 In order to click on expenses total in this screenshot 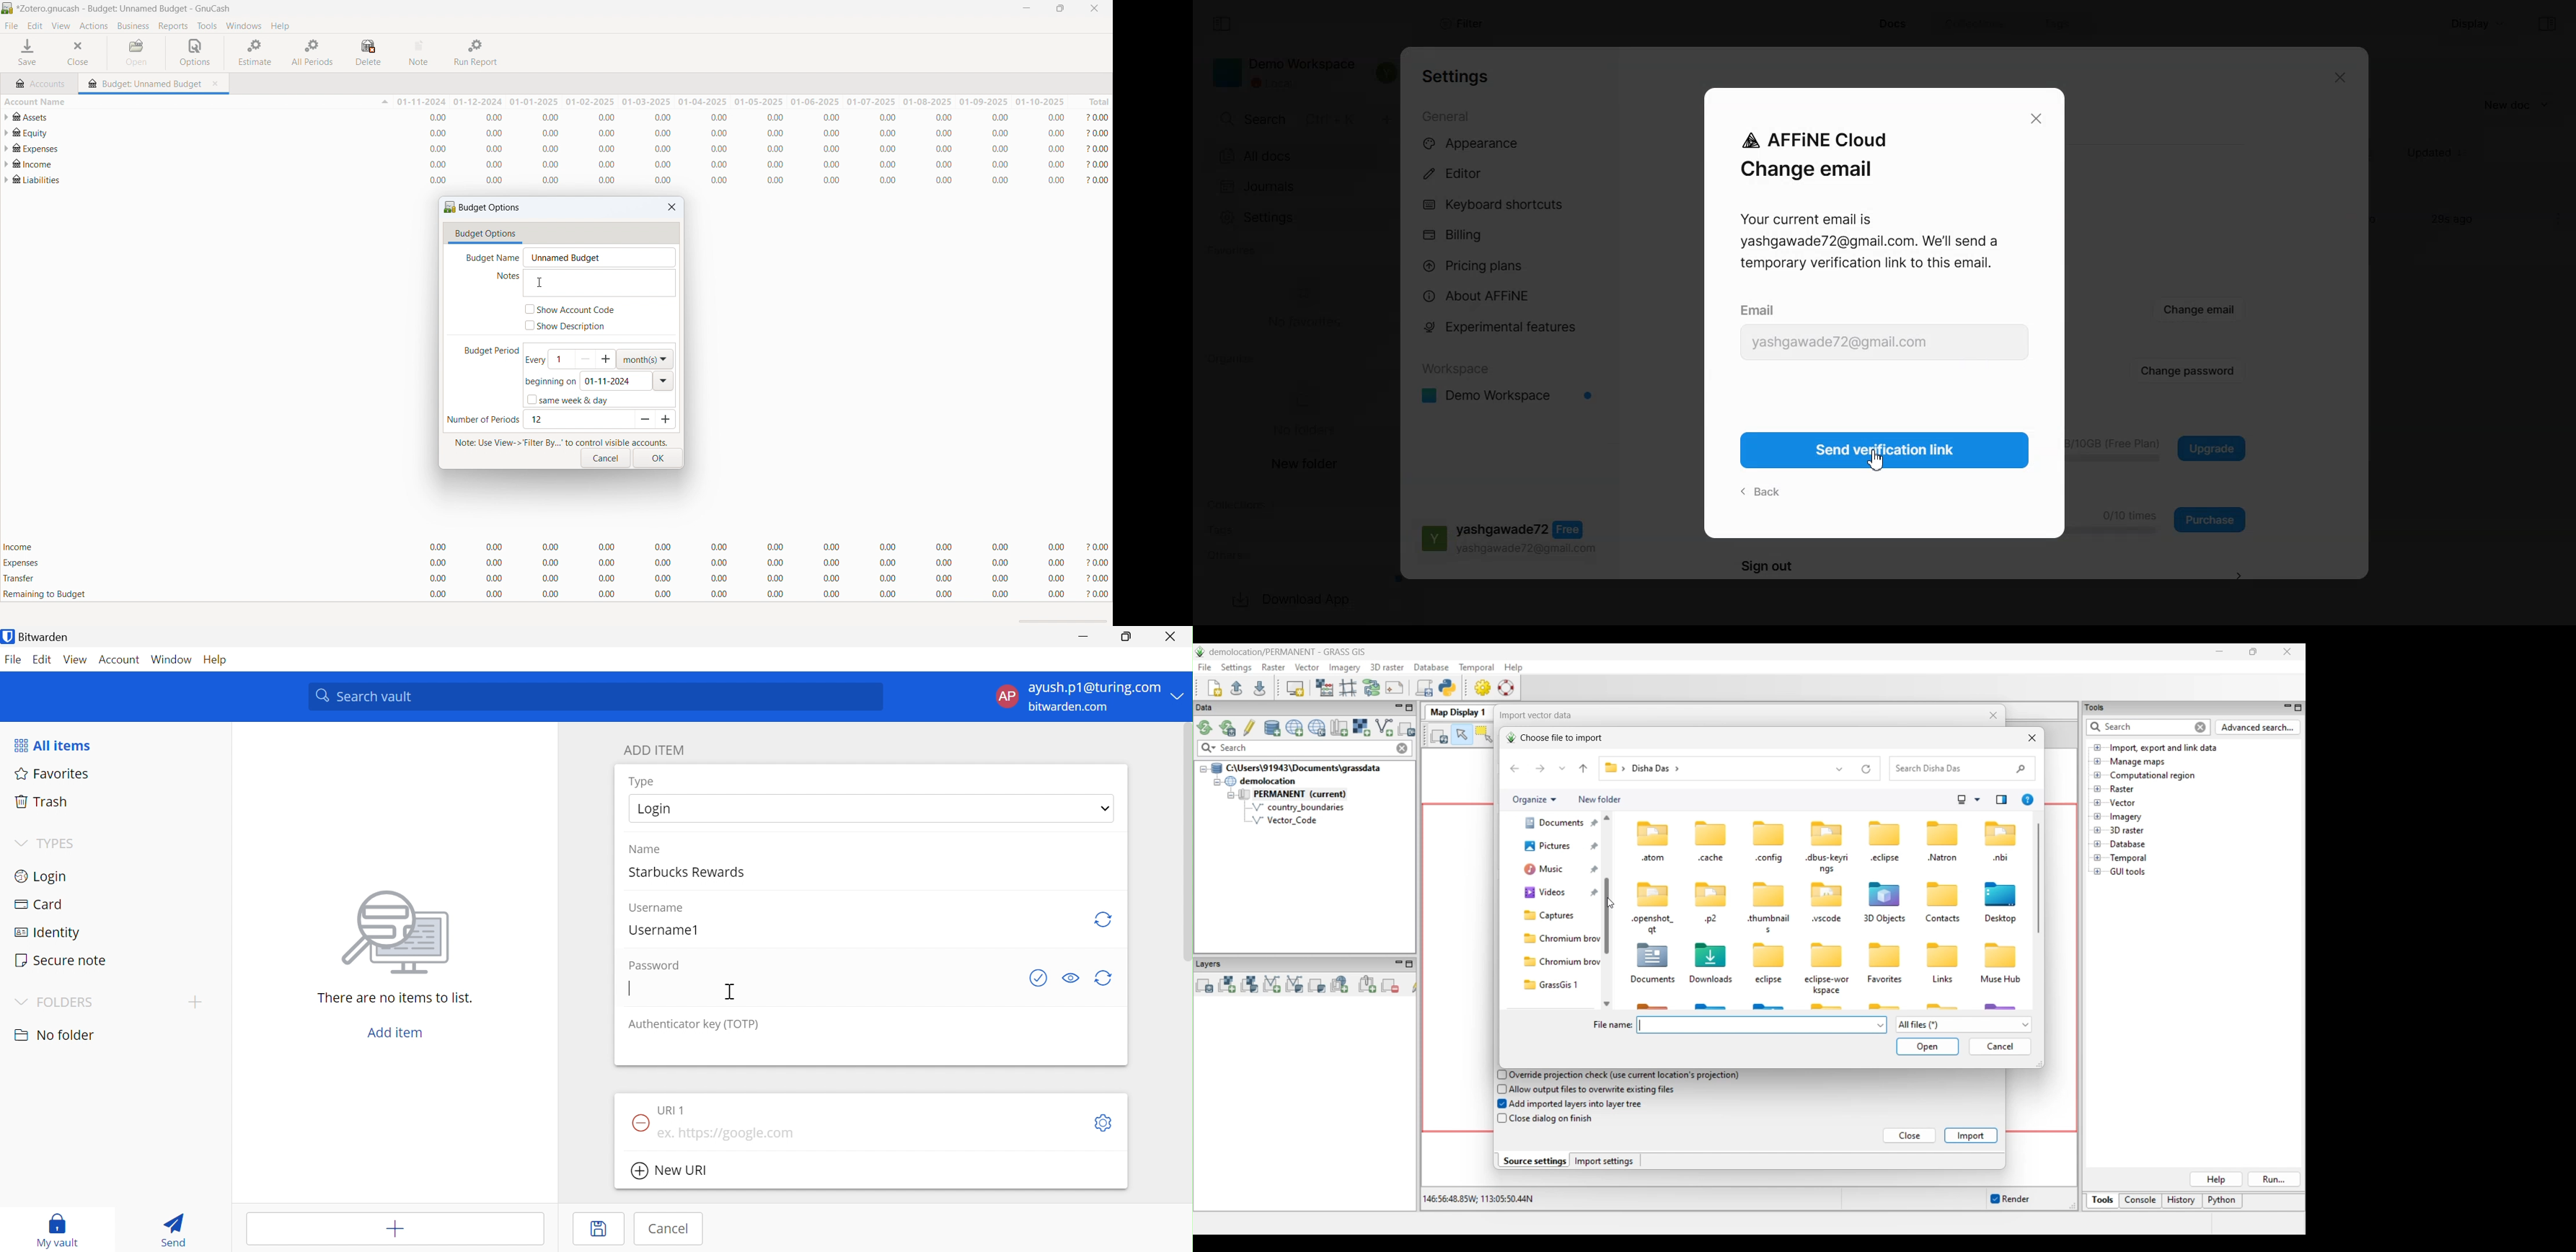, I will do `click(556, 563)`.